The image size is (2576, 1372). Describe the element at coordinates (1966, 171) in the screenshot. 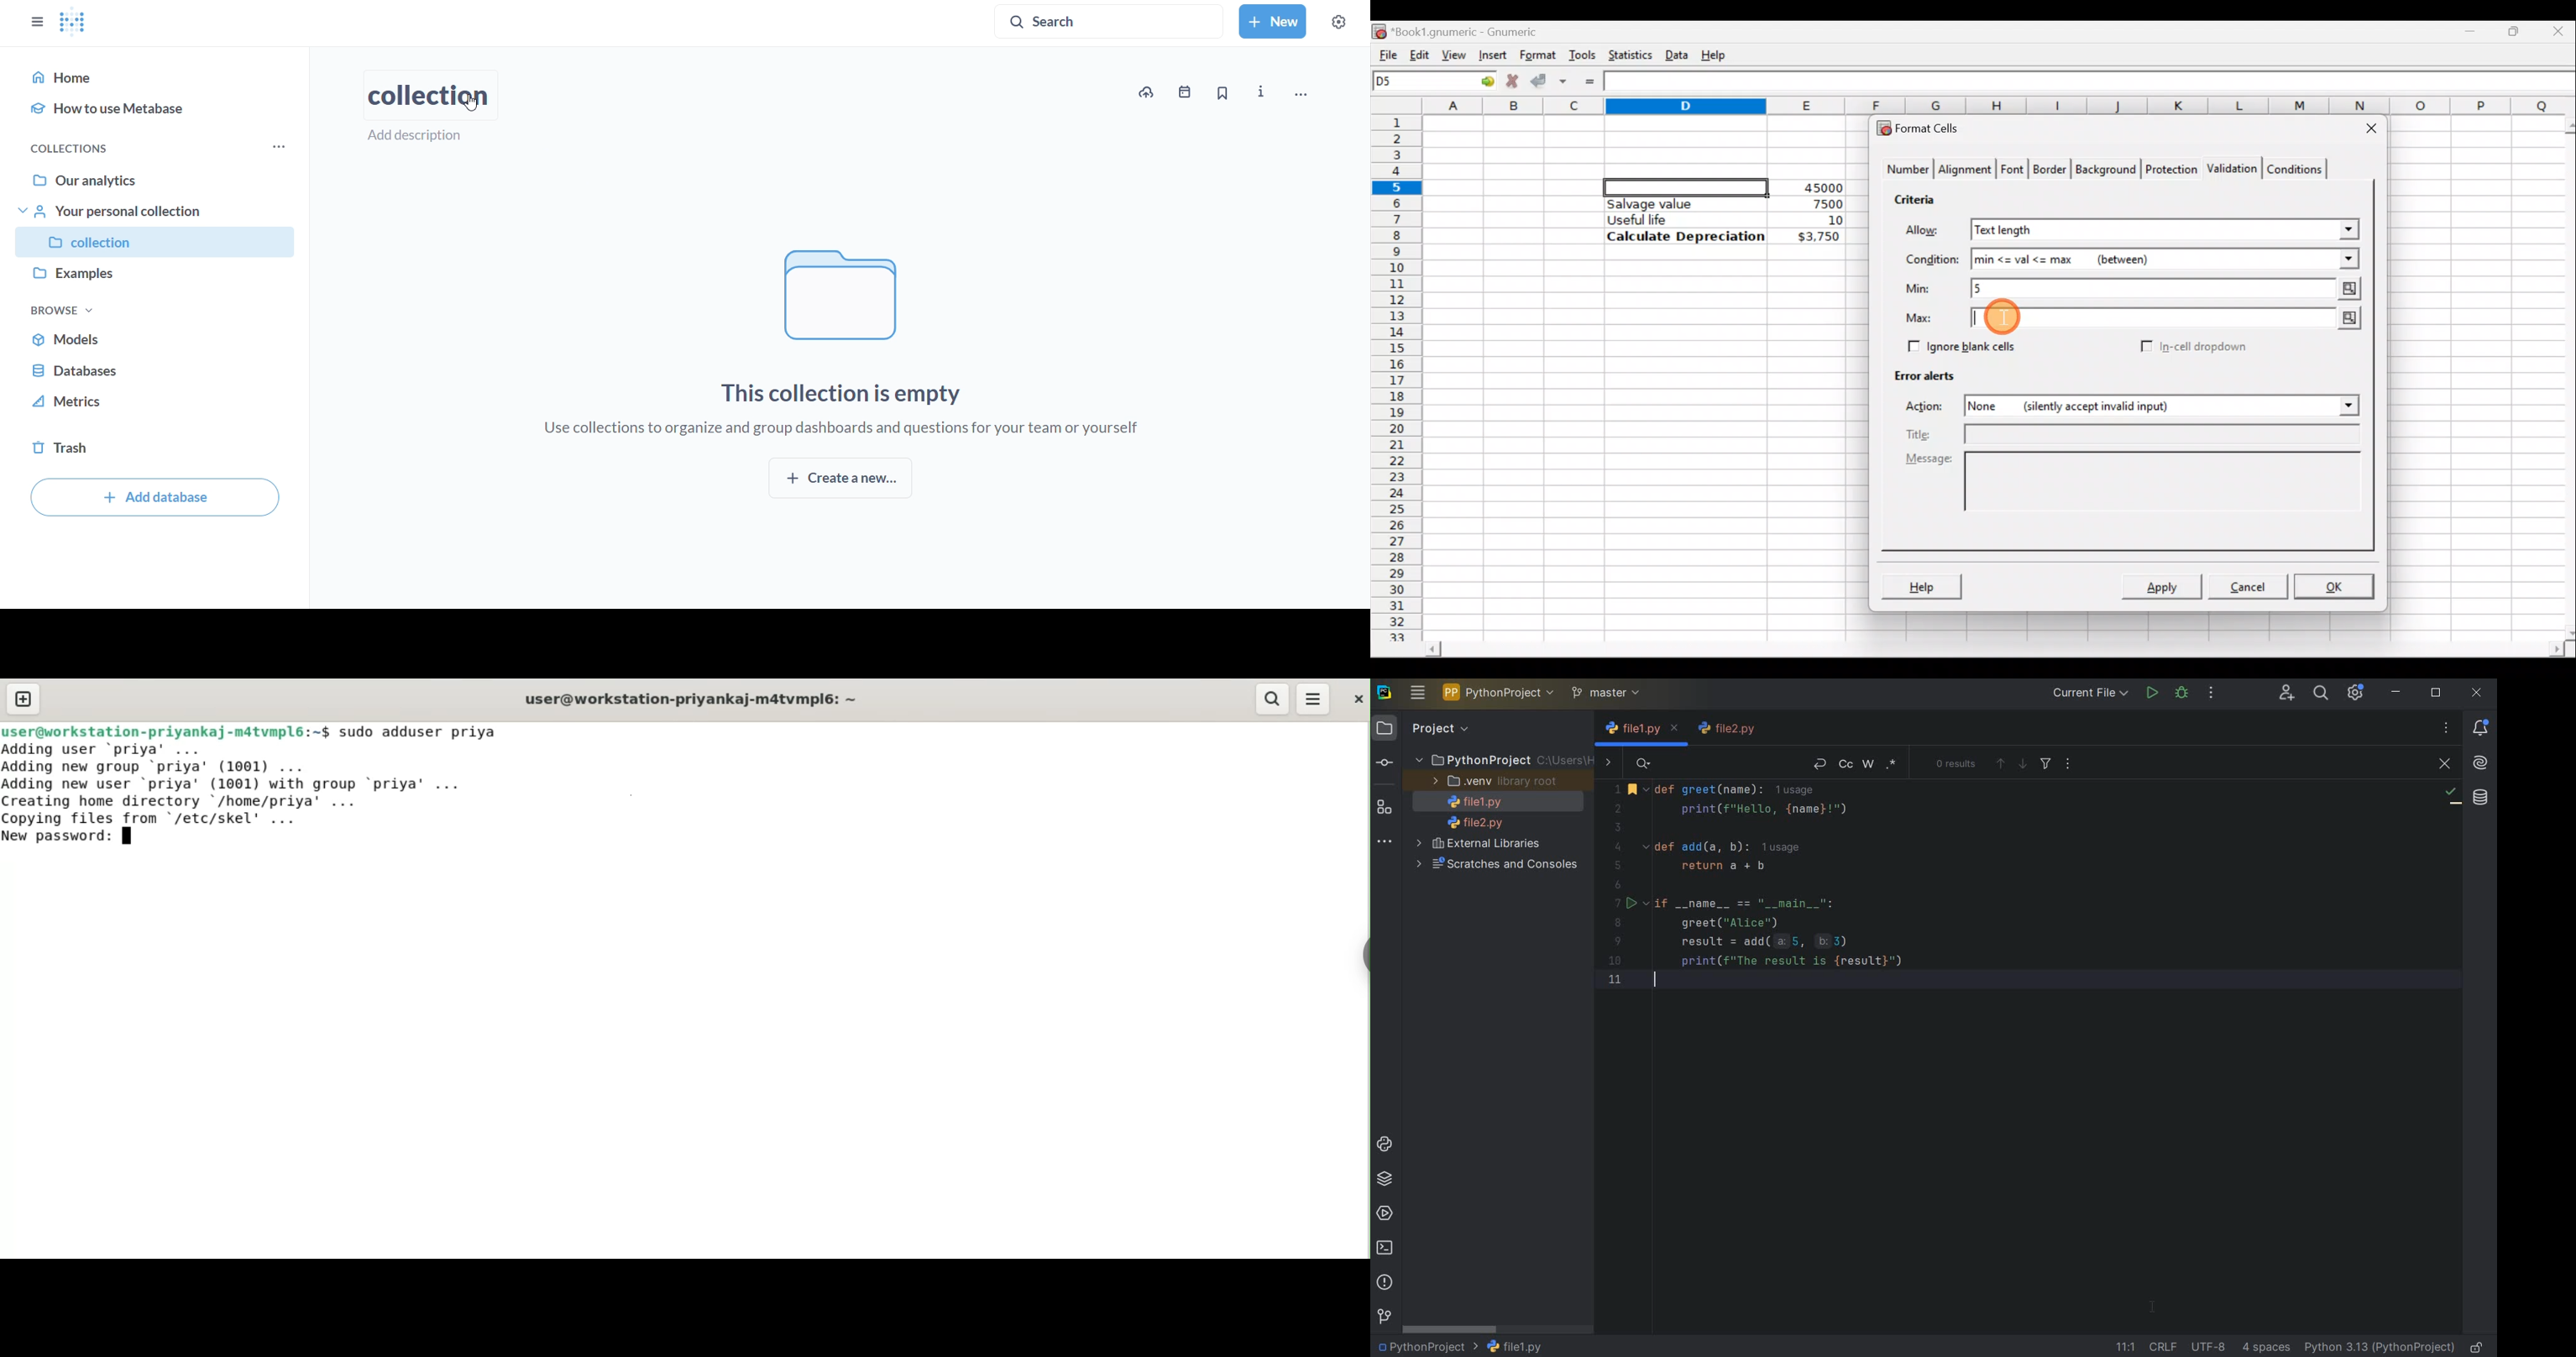

I see `Alignment` at that location.